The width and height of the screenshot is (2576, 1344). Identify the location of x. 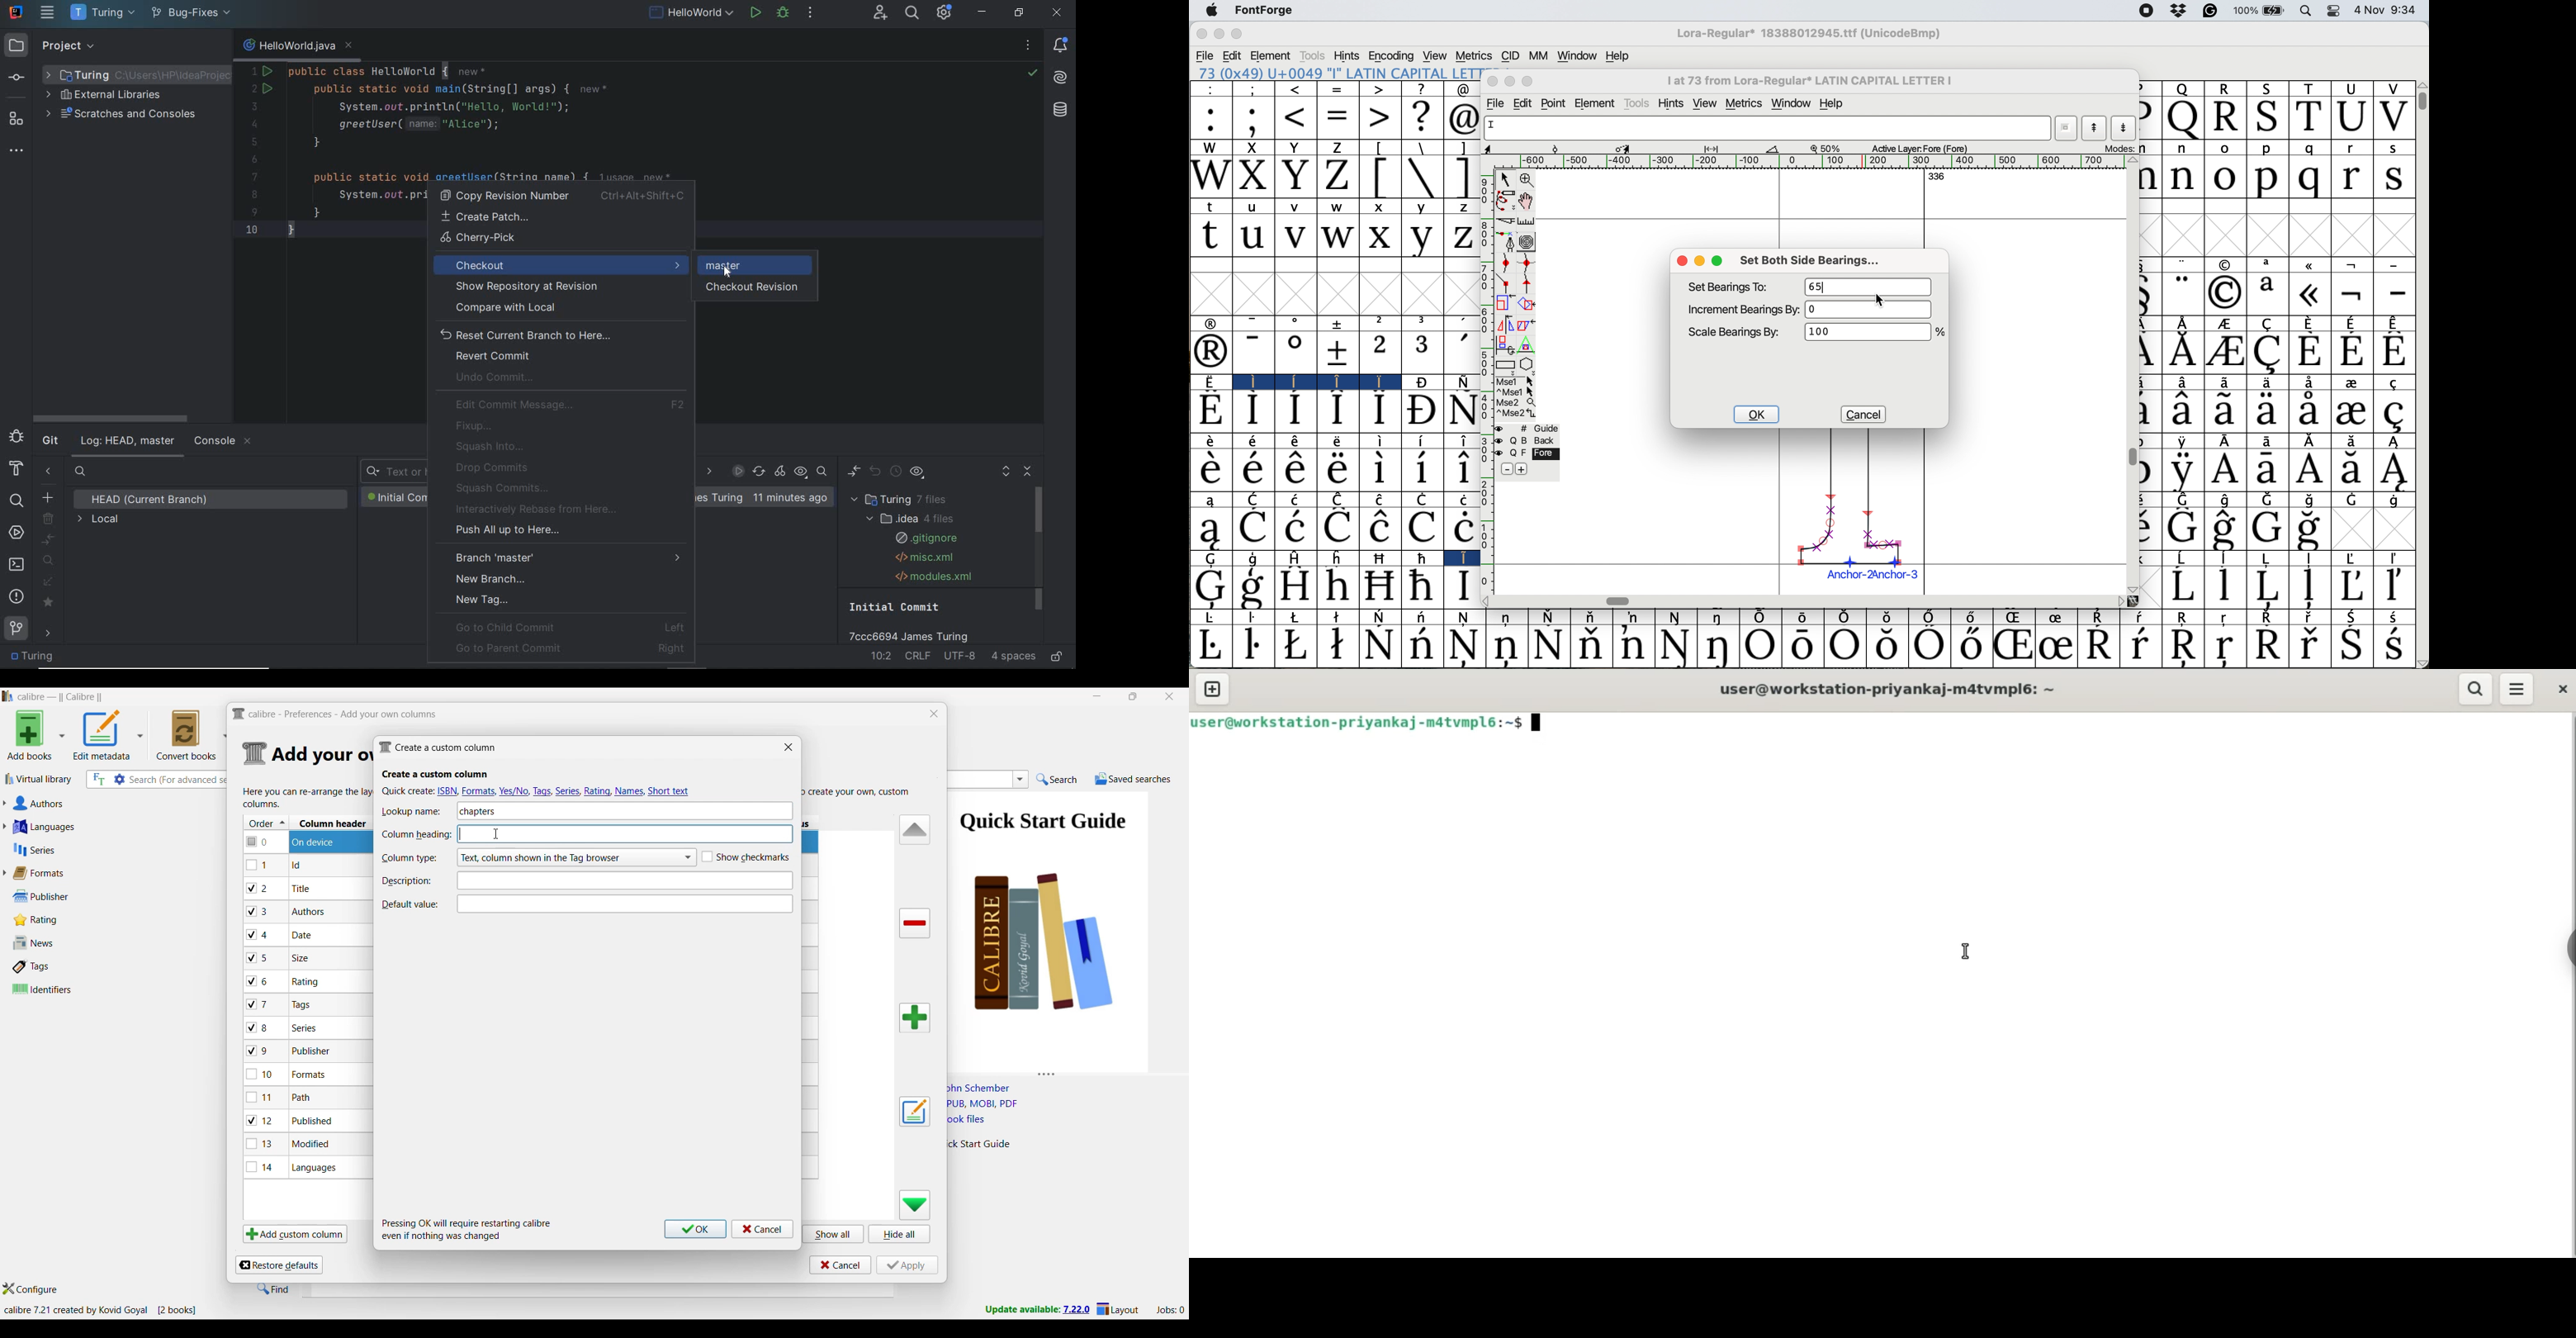
(1381, 206).